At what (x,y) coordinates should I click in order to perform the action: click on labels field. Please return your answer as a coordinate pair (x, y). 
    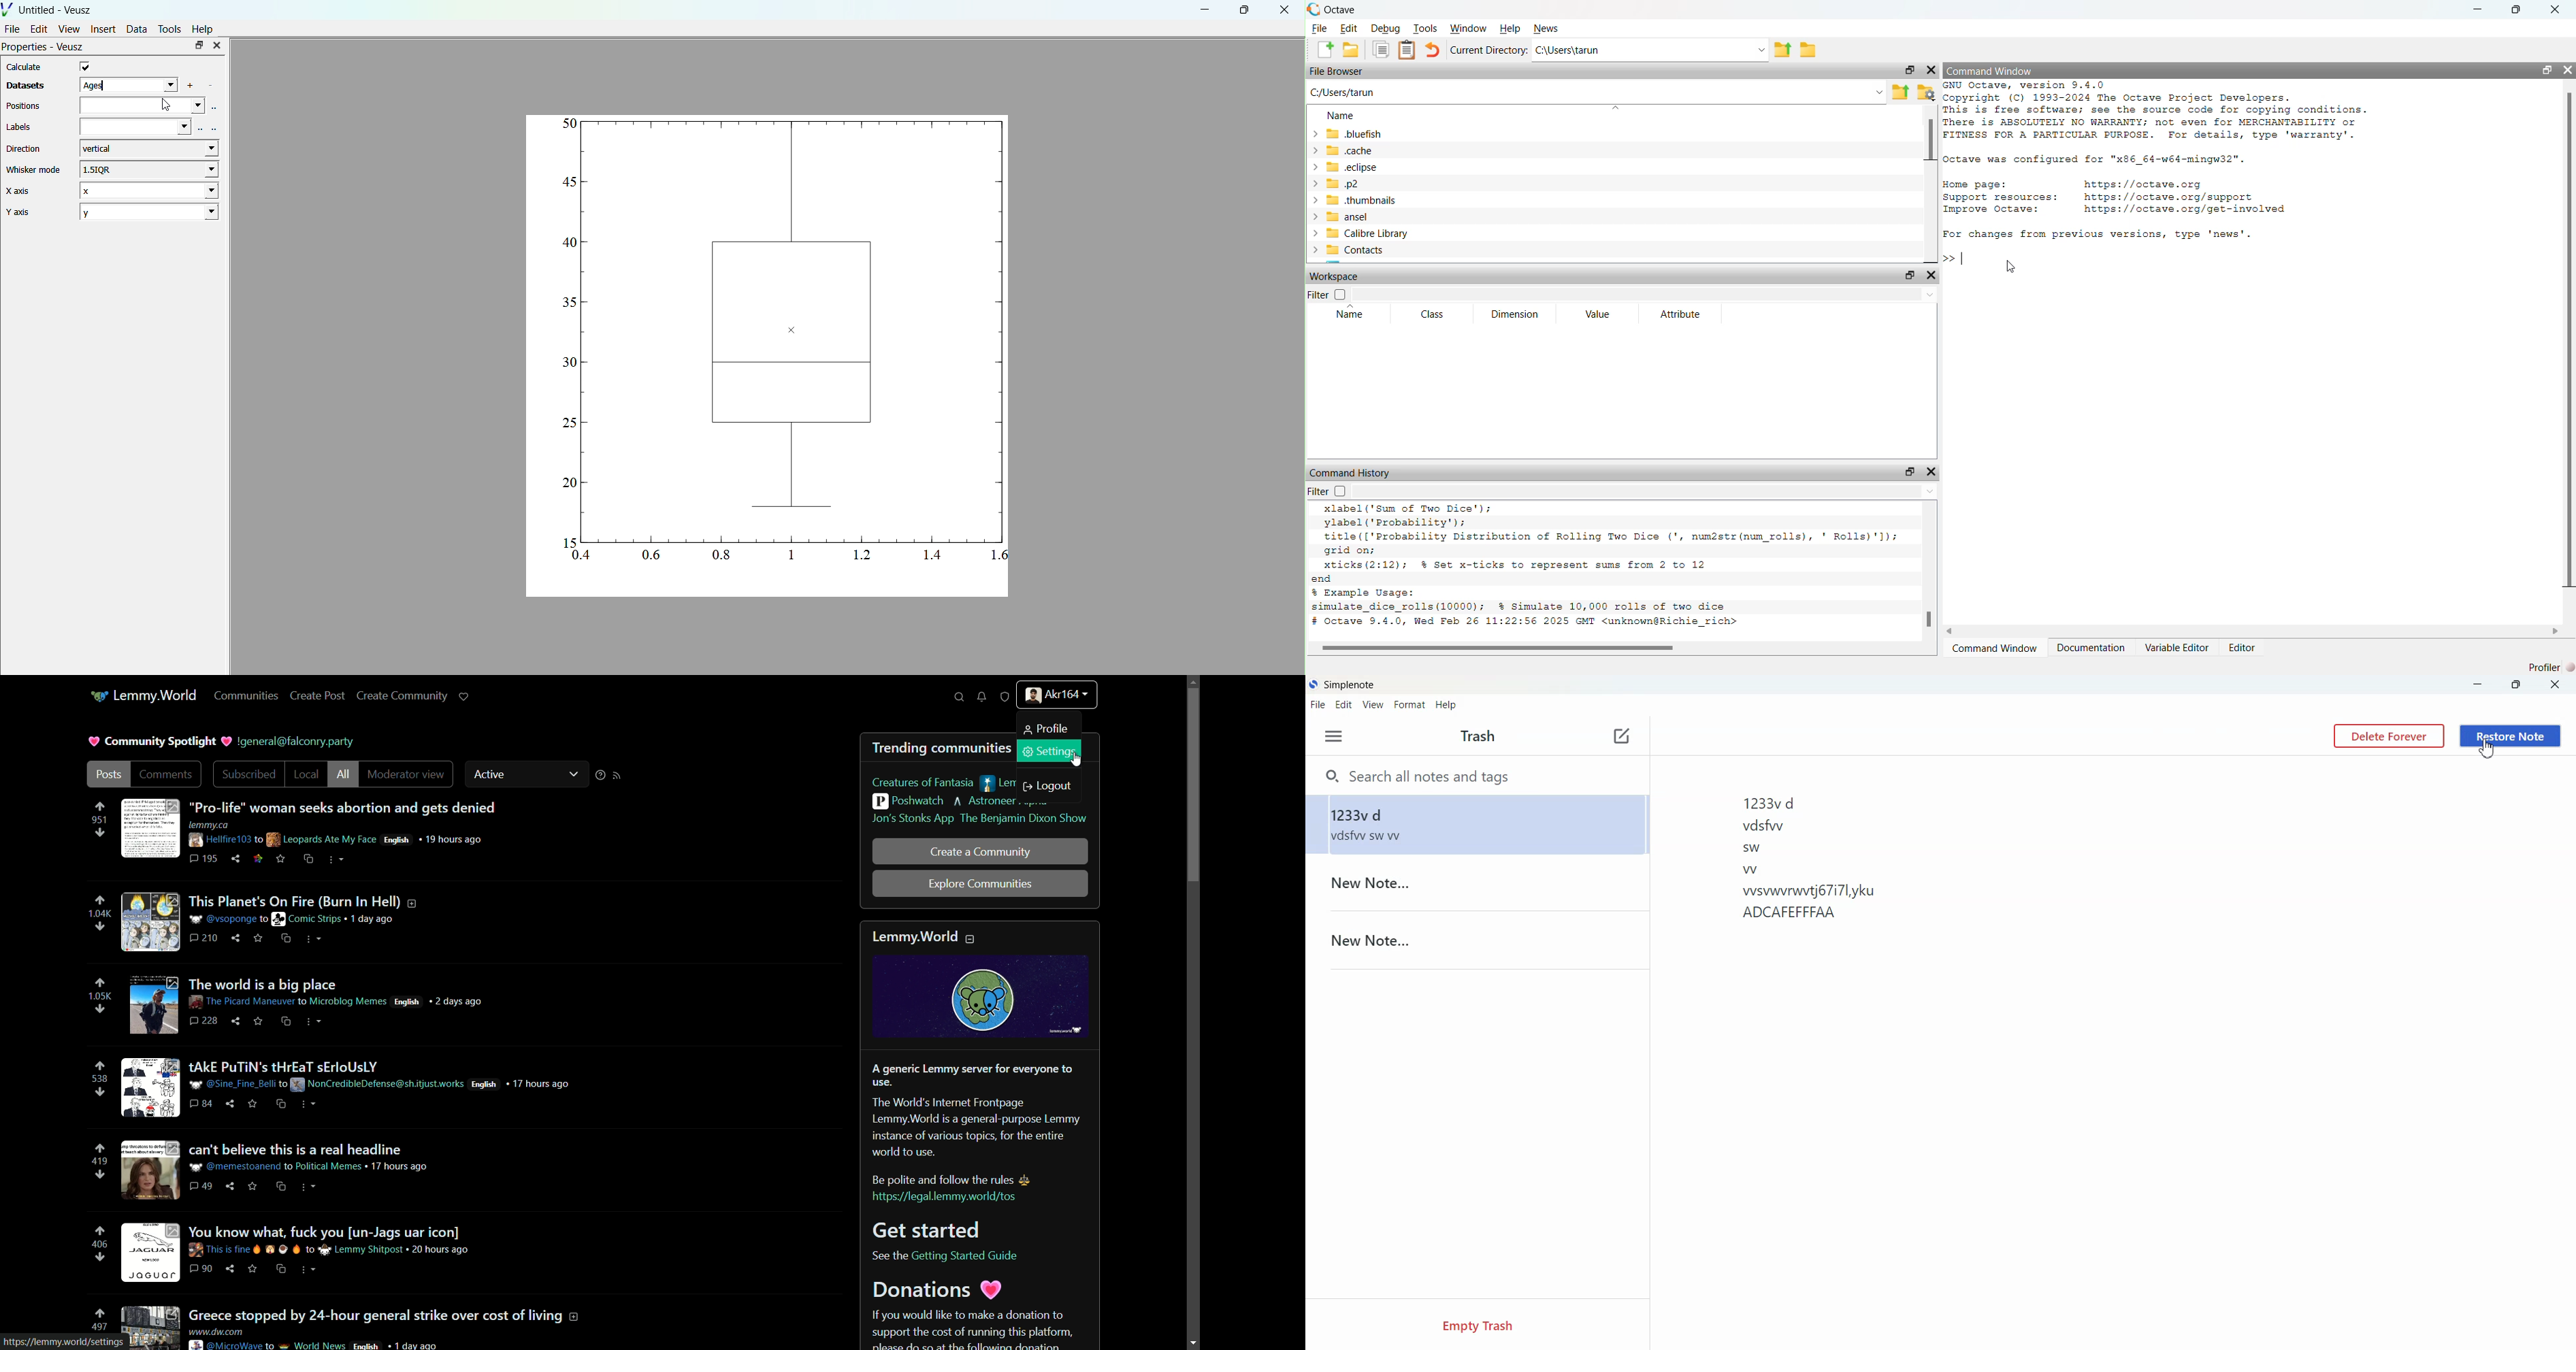
    Looking at the image, I should click on (147, 127).